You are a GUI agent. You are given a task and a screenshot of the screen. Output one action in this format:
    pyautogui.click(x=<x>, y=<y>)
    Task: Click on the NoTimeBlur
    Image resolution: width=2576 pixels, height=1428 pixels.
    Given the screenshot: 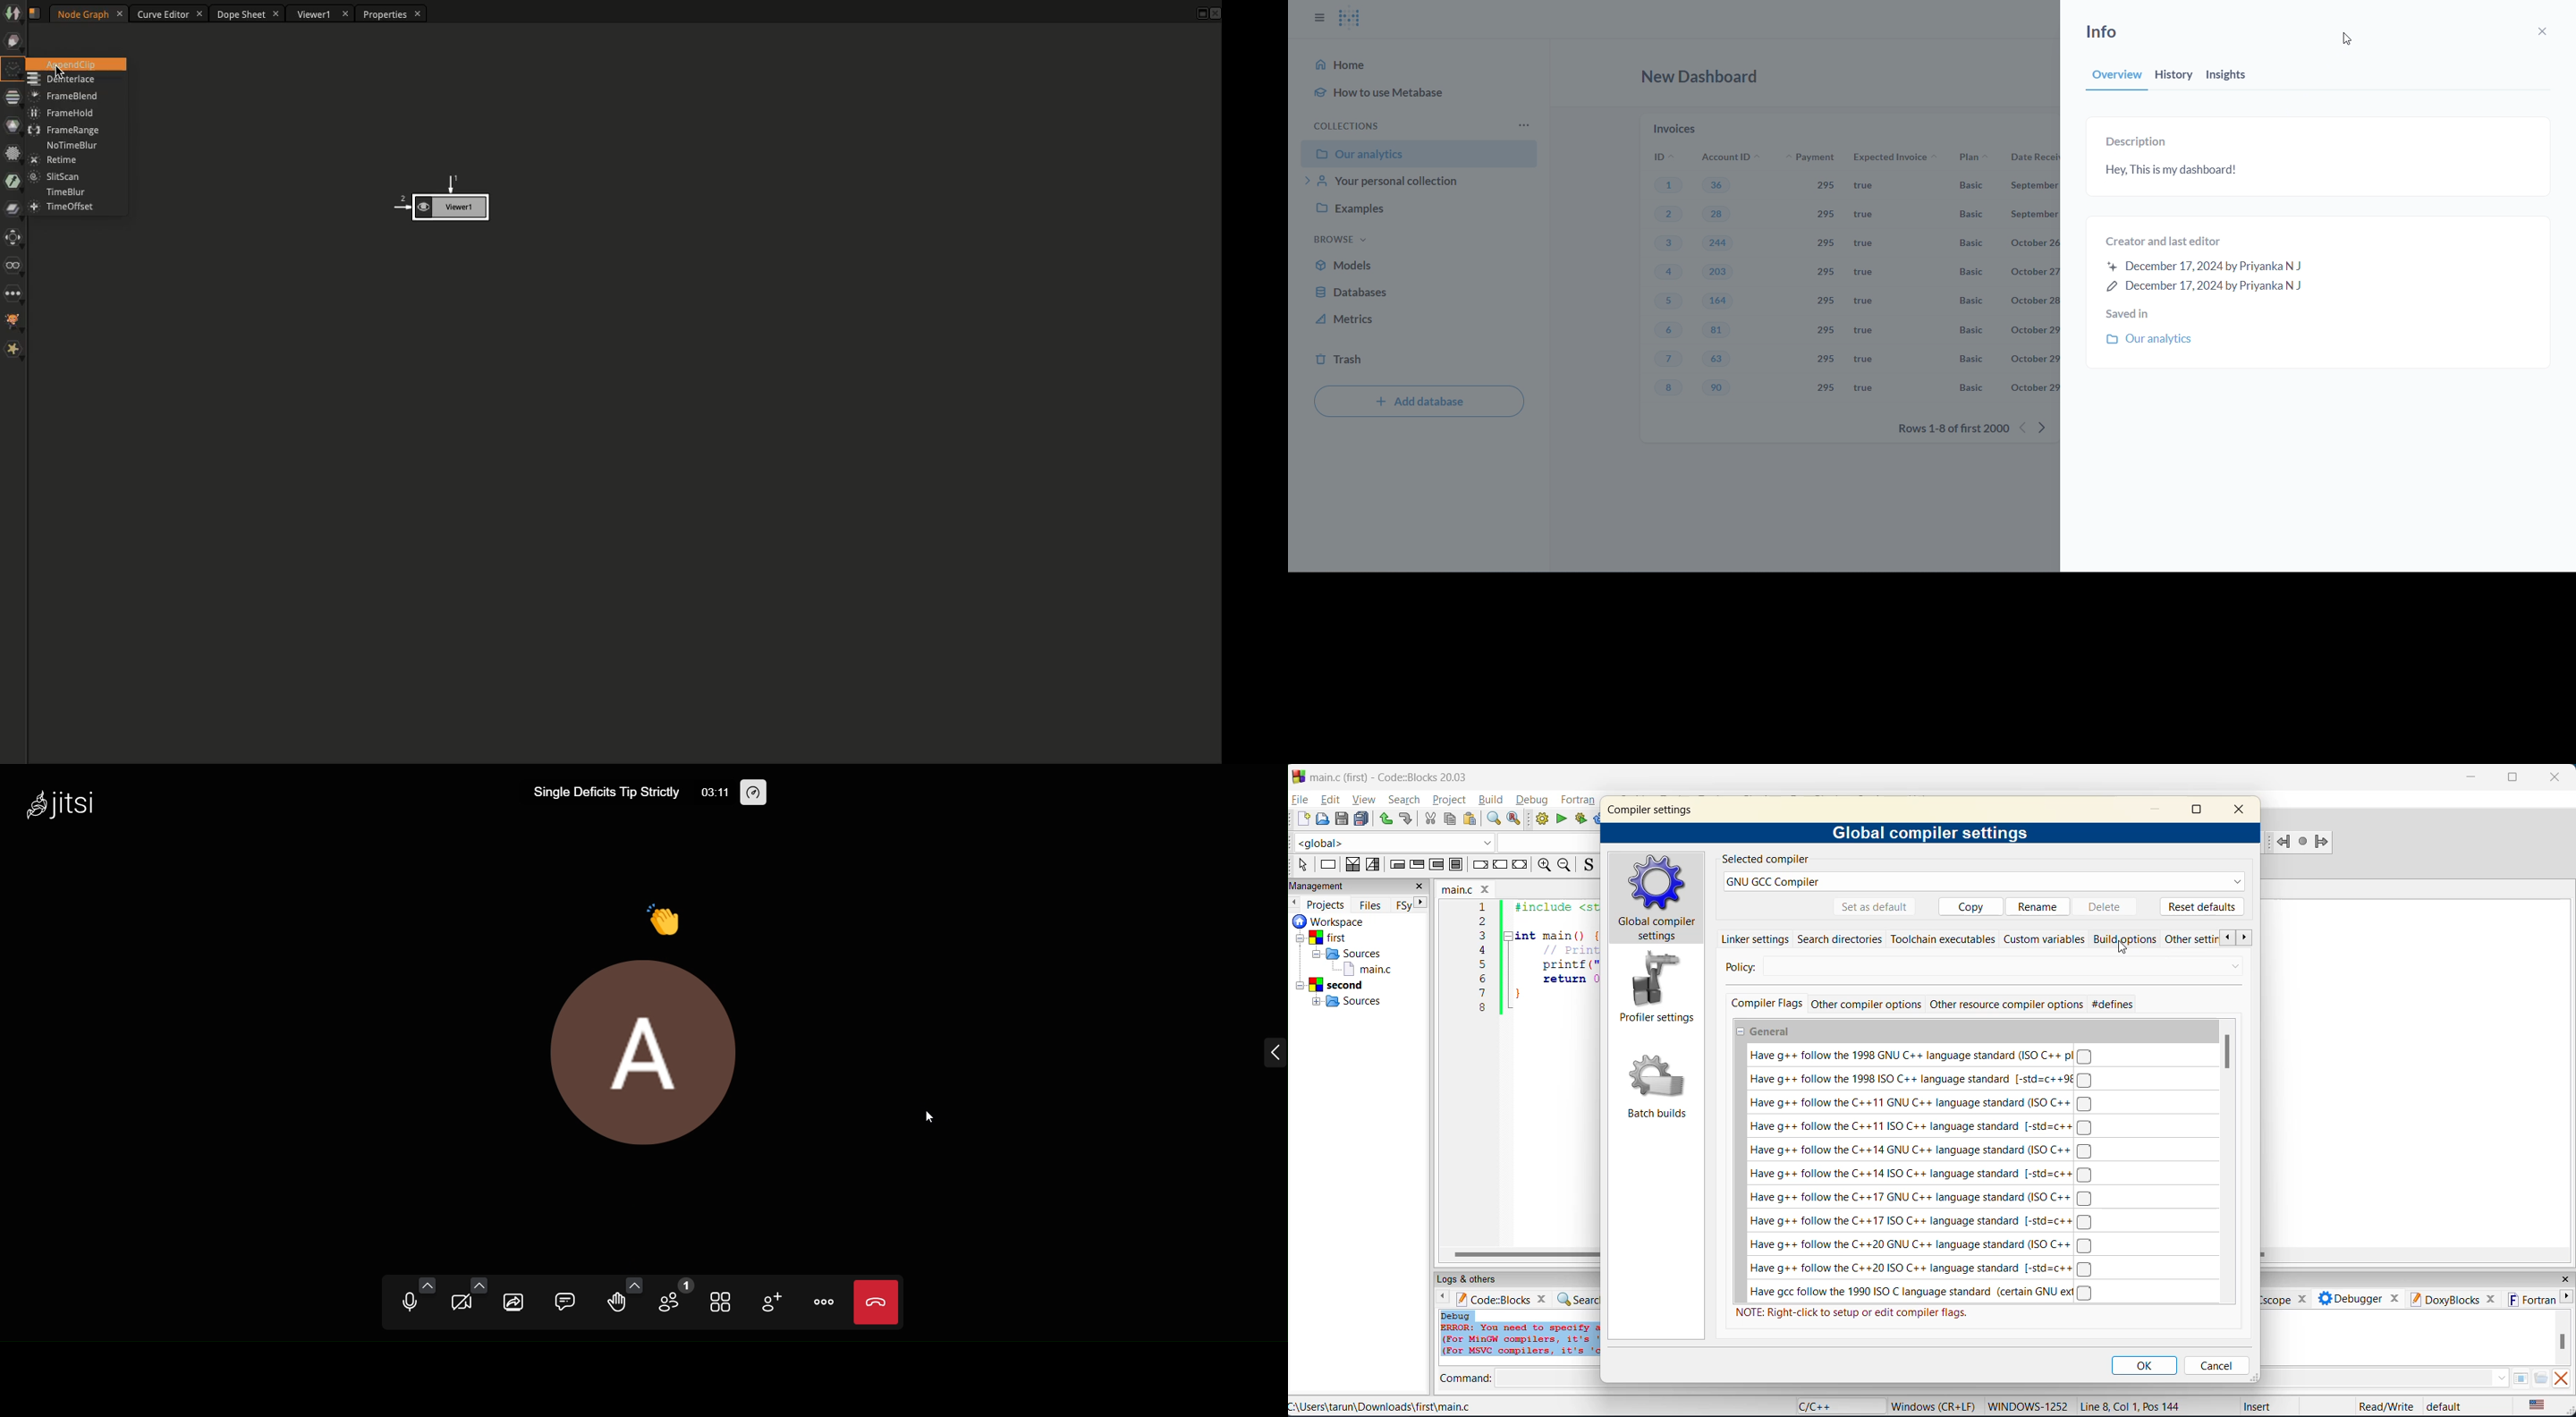 What is the action you would take?
    pyautogui.click(x=70, y=145)
    